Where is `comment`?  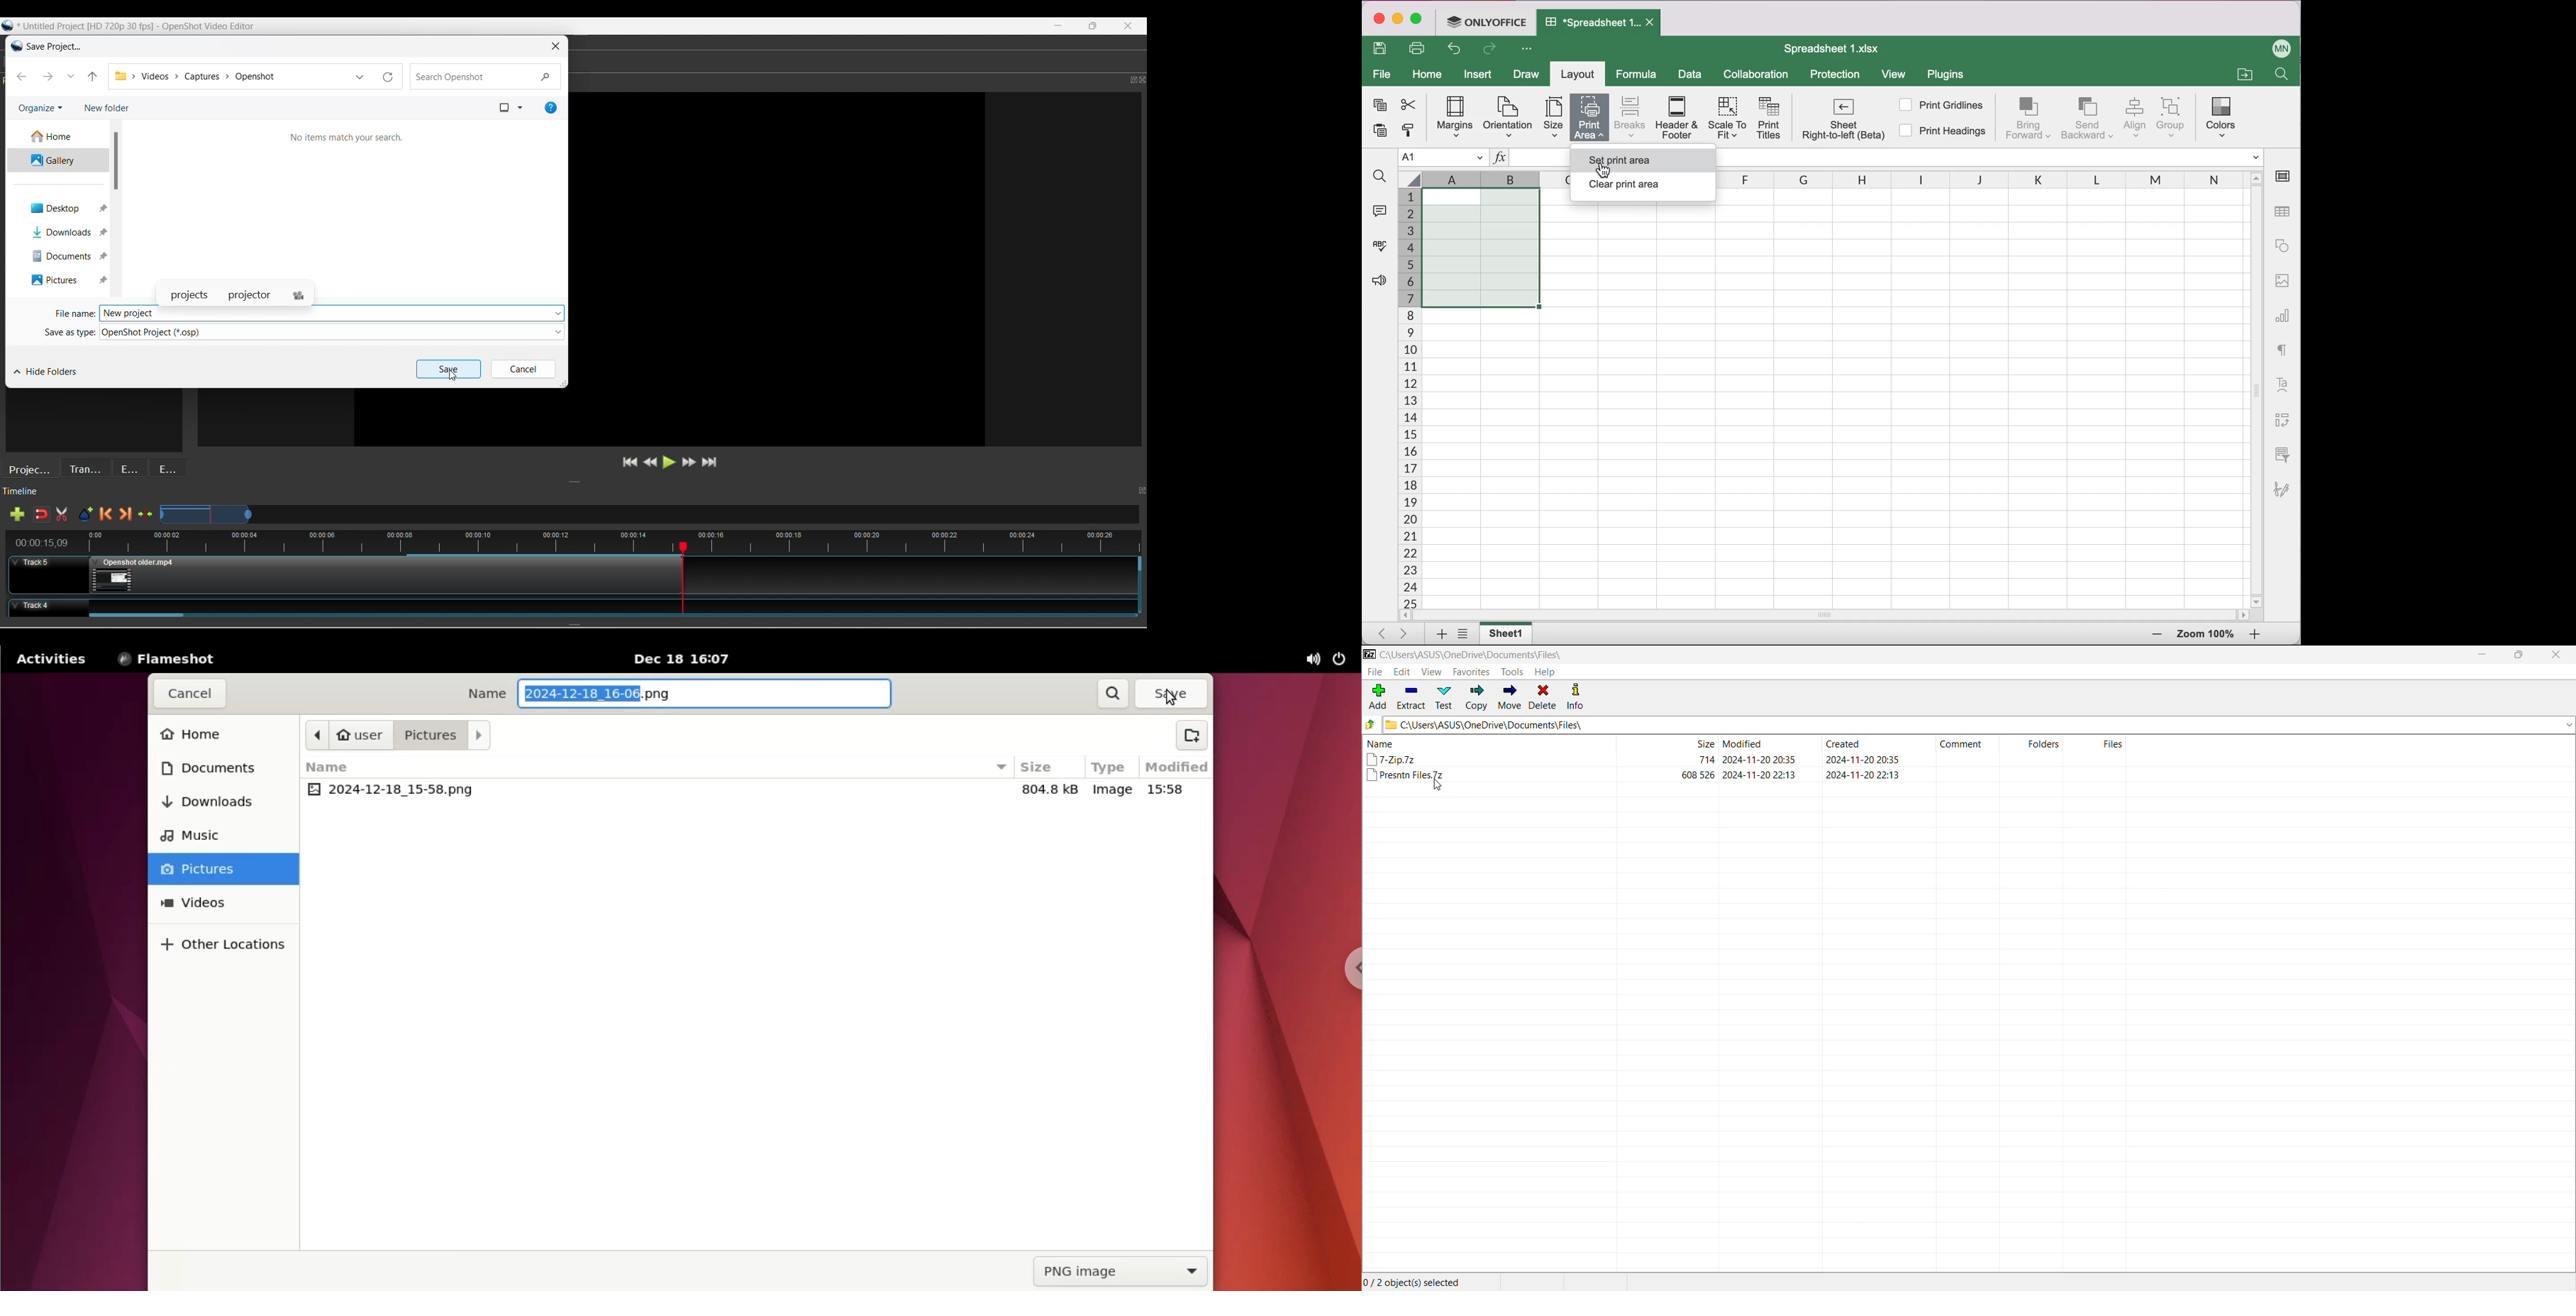
comment is located at coordinates (1962, 744).